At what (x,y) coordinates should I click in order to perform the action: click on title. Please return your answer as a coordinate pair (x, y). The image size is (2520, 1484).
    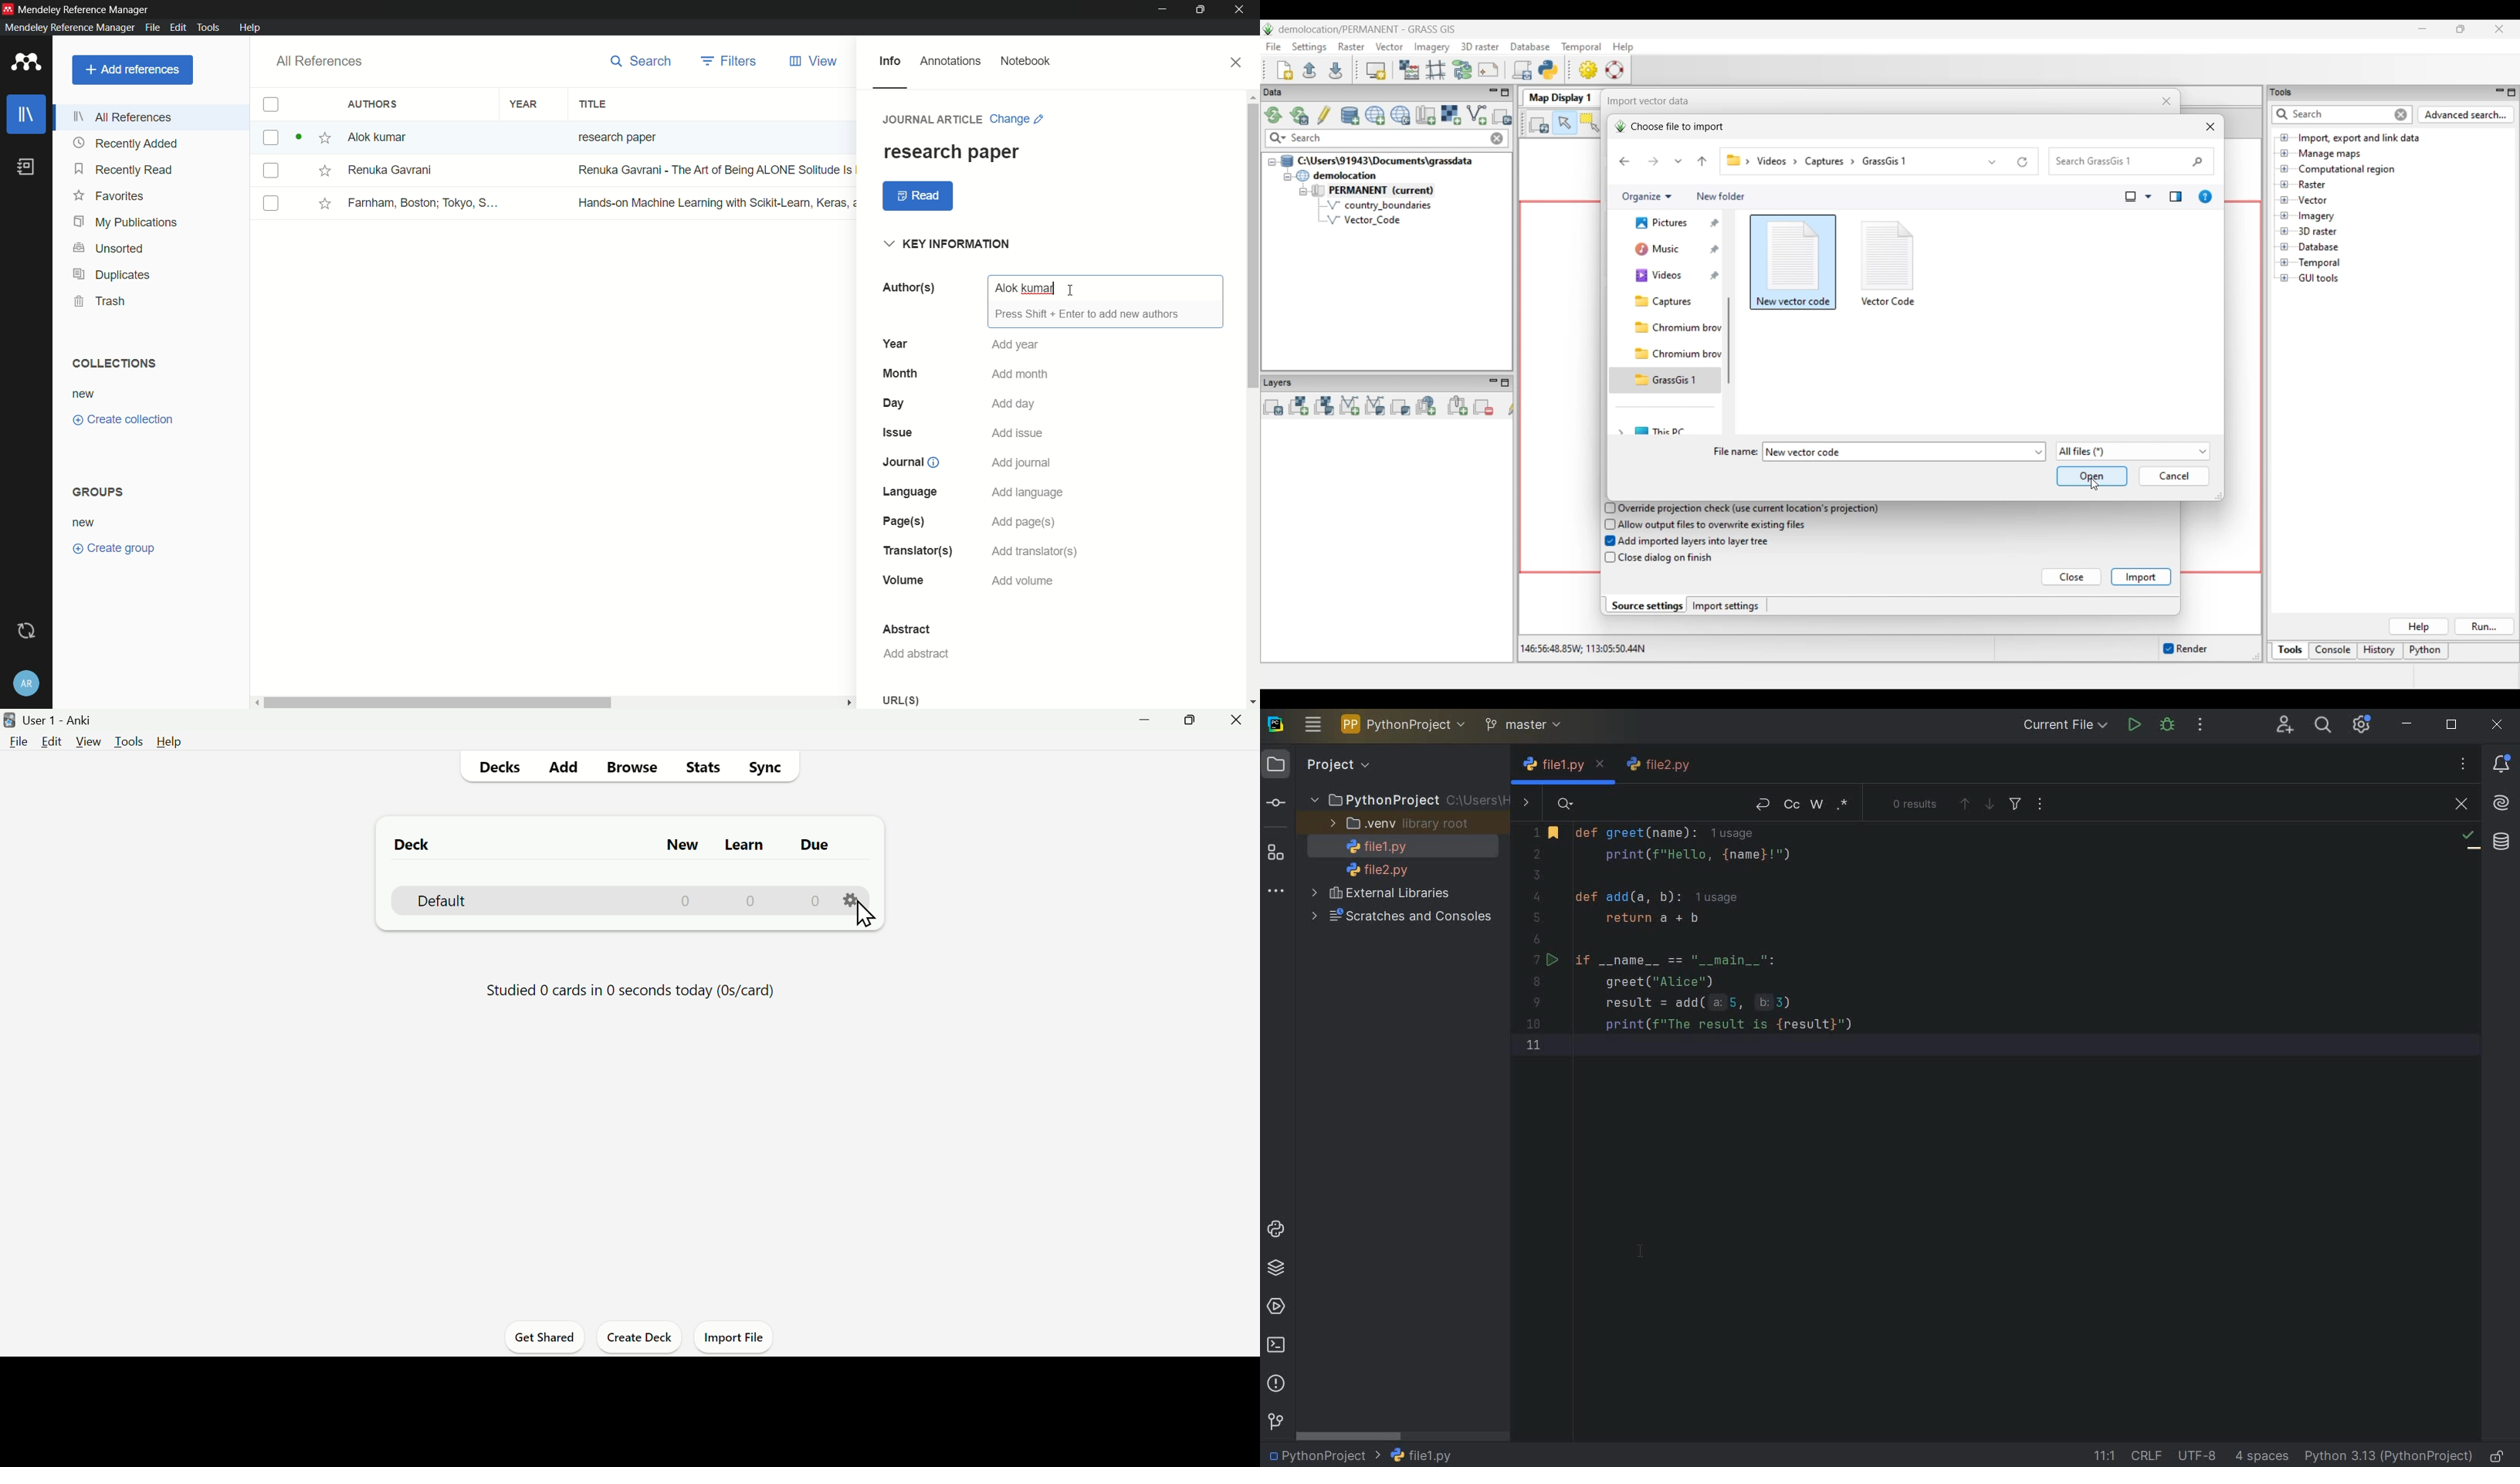
    Looking at the image, I should click on (592, 105).